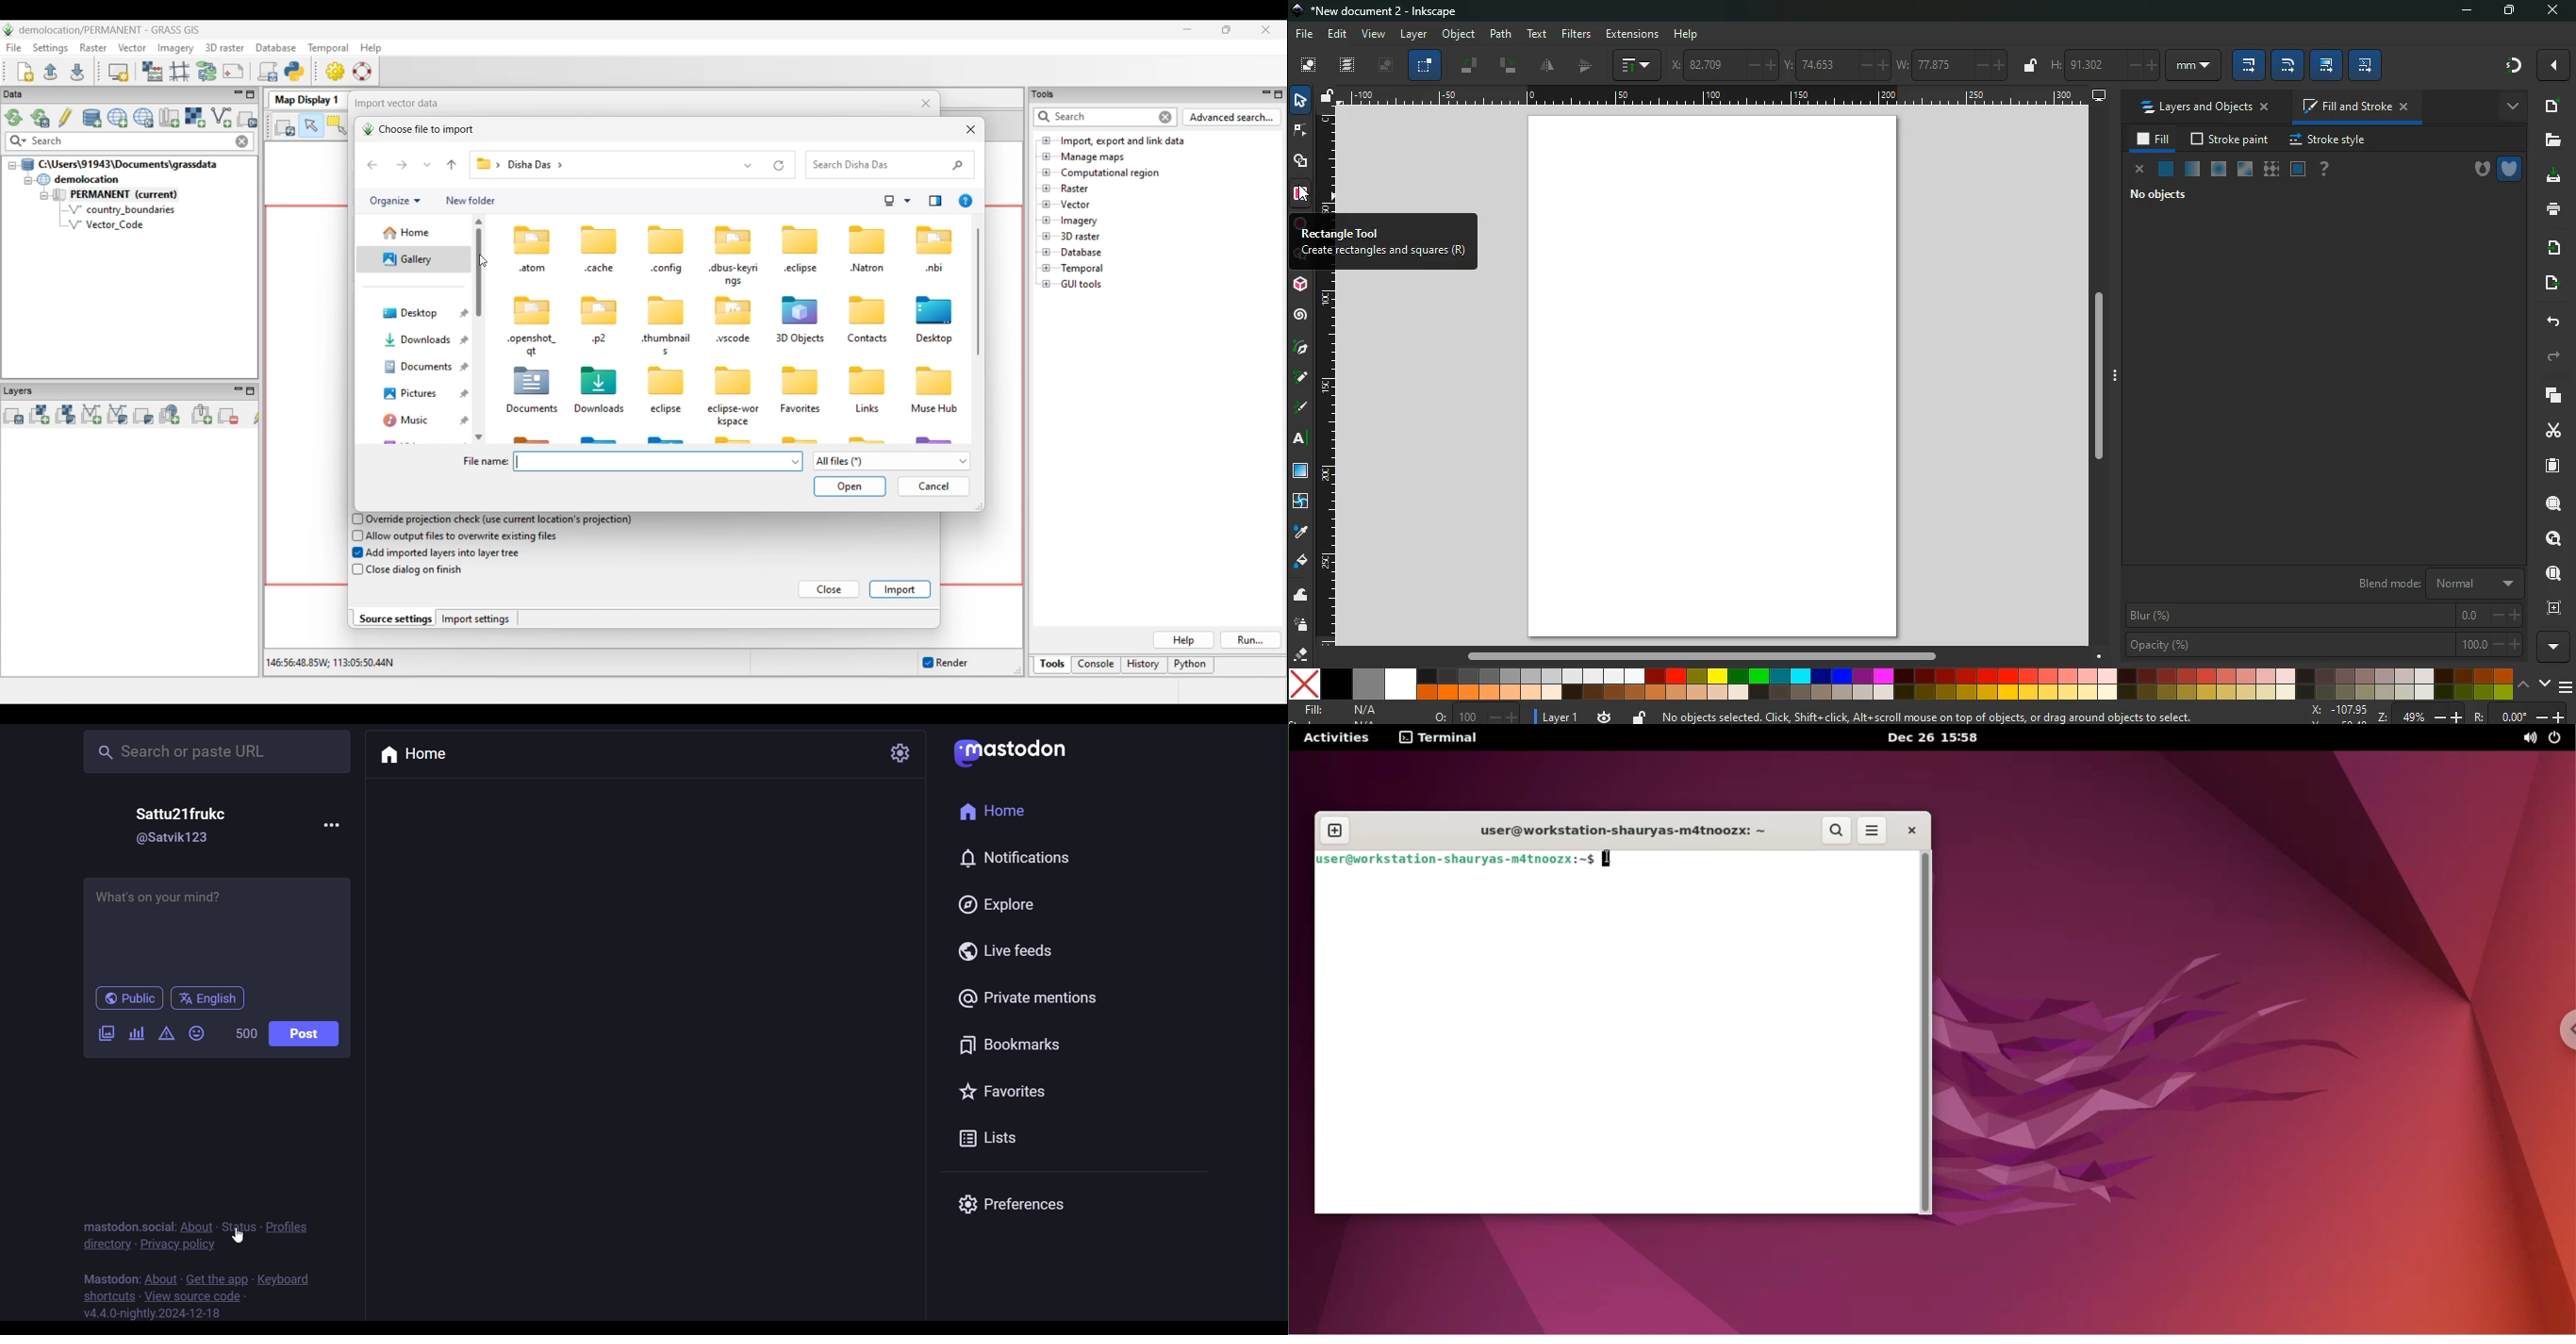  What do you see at coordinates (1347, 66) in the screenshot?
I see `layers` at bounding box center [1347, 66].